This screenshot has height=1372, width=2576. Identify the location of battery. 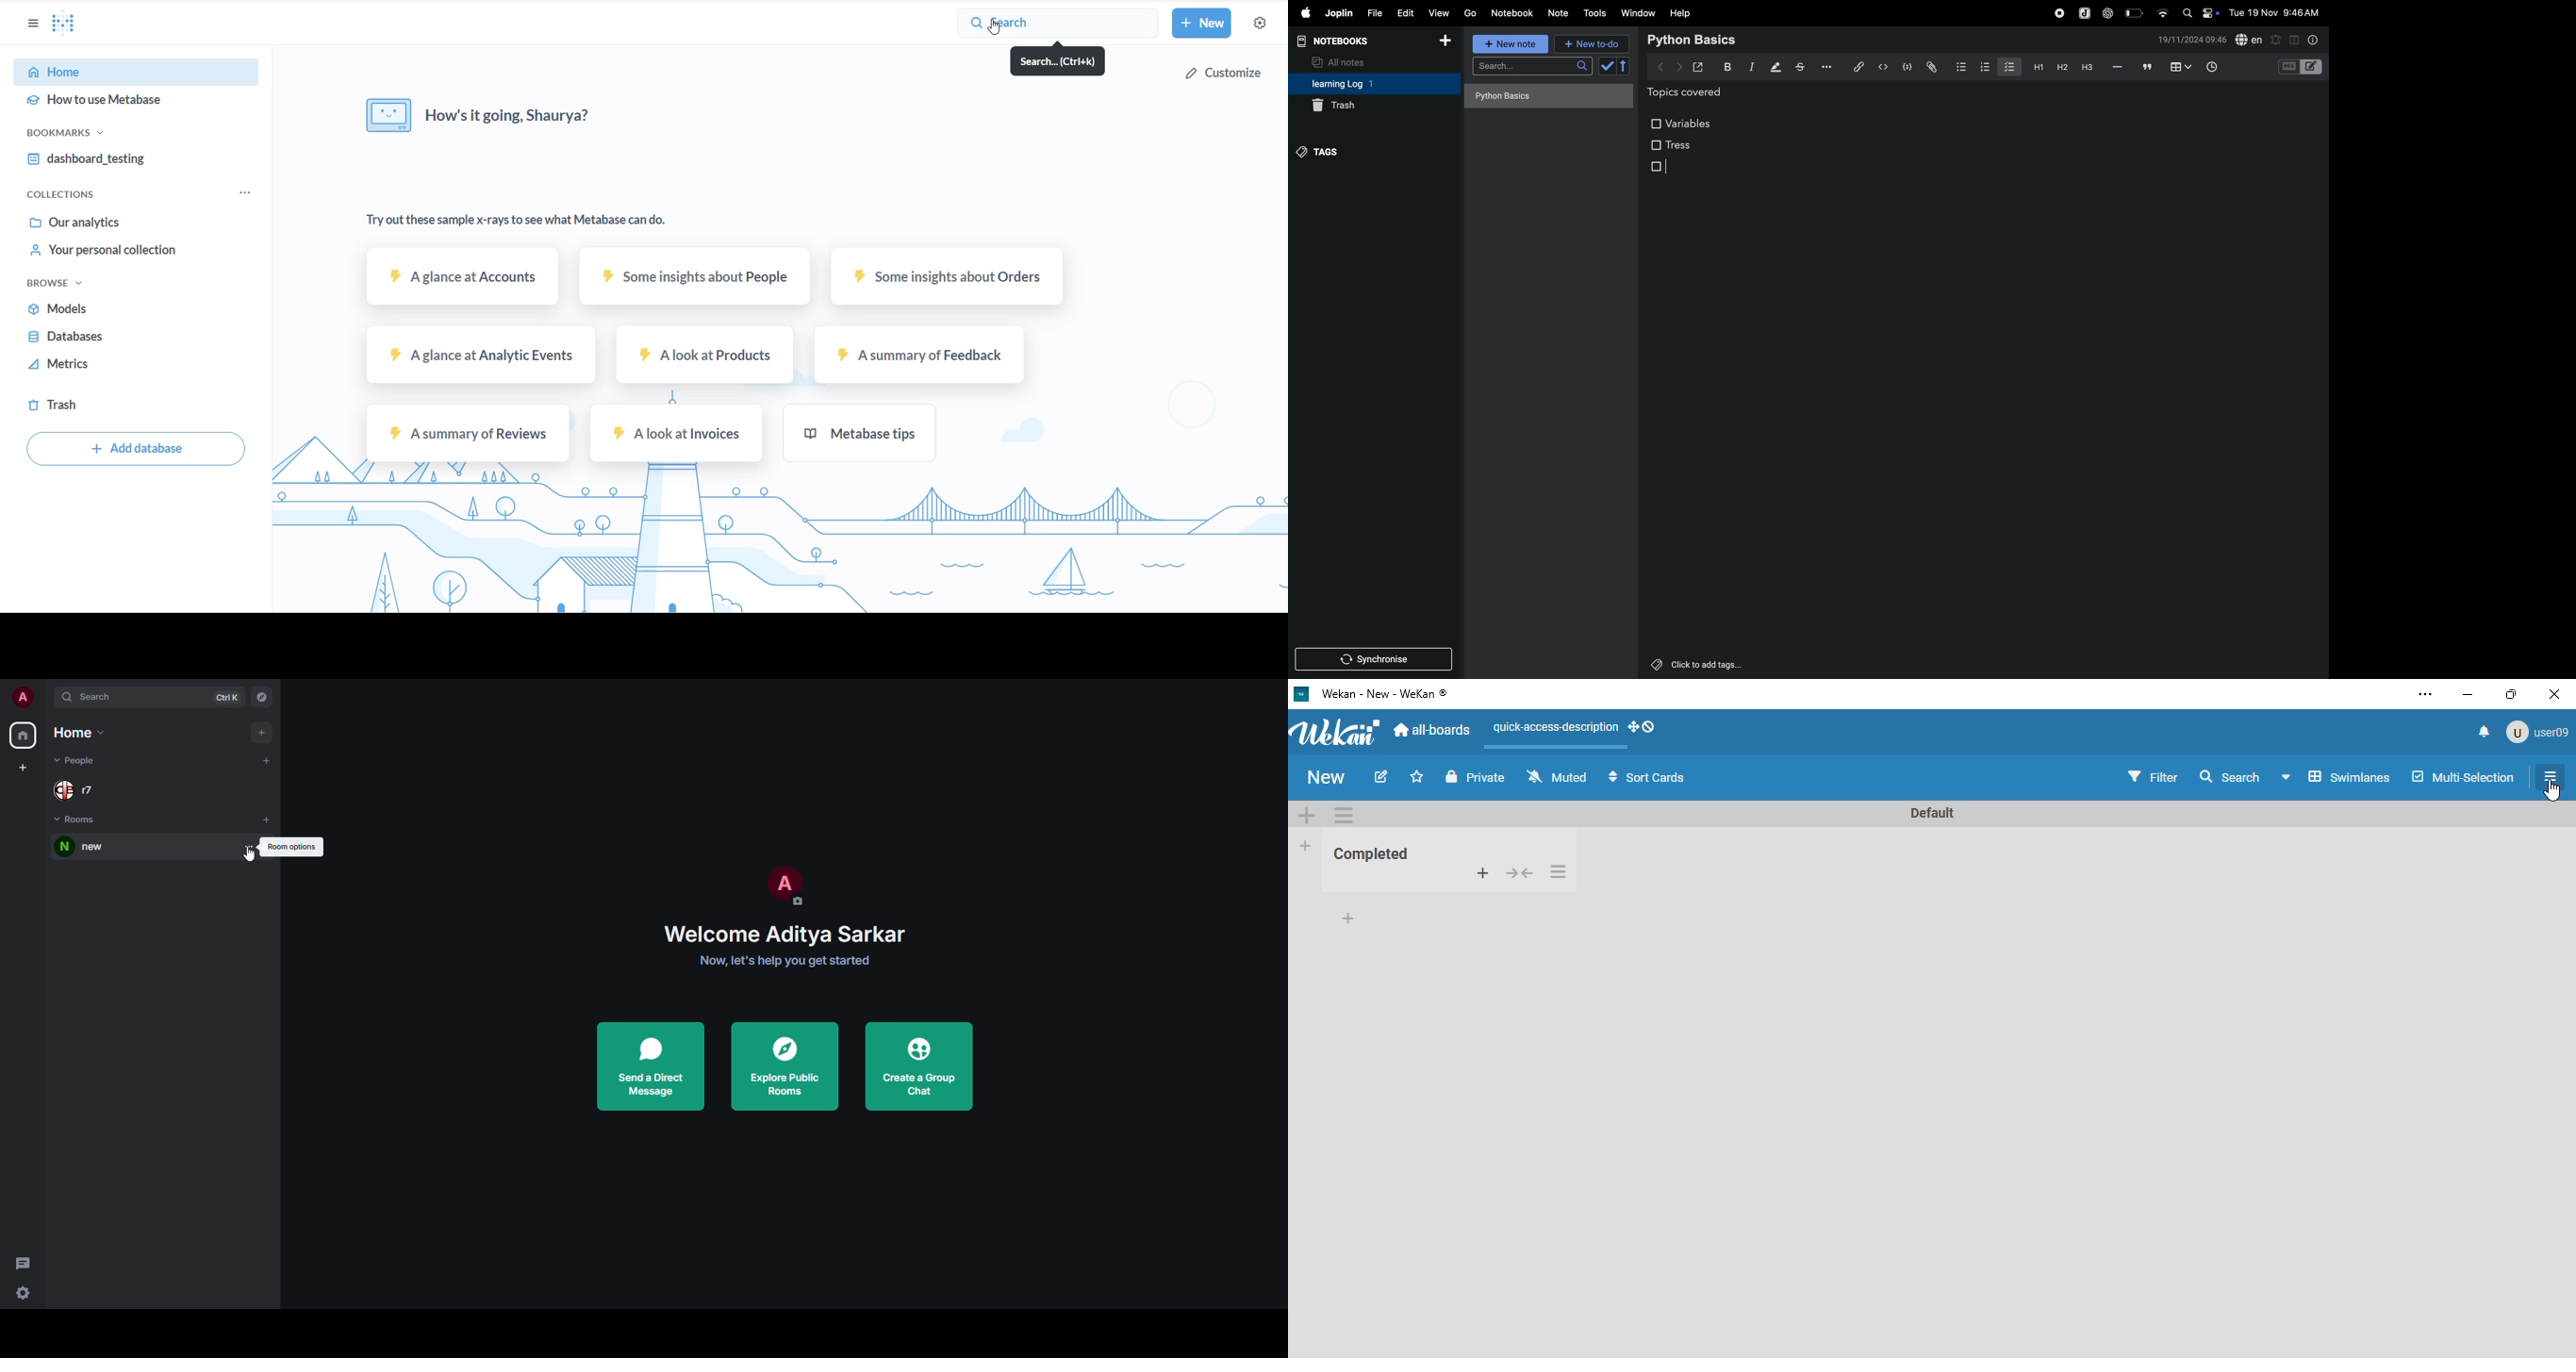
(2135, 12).